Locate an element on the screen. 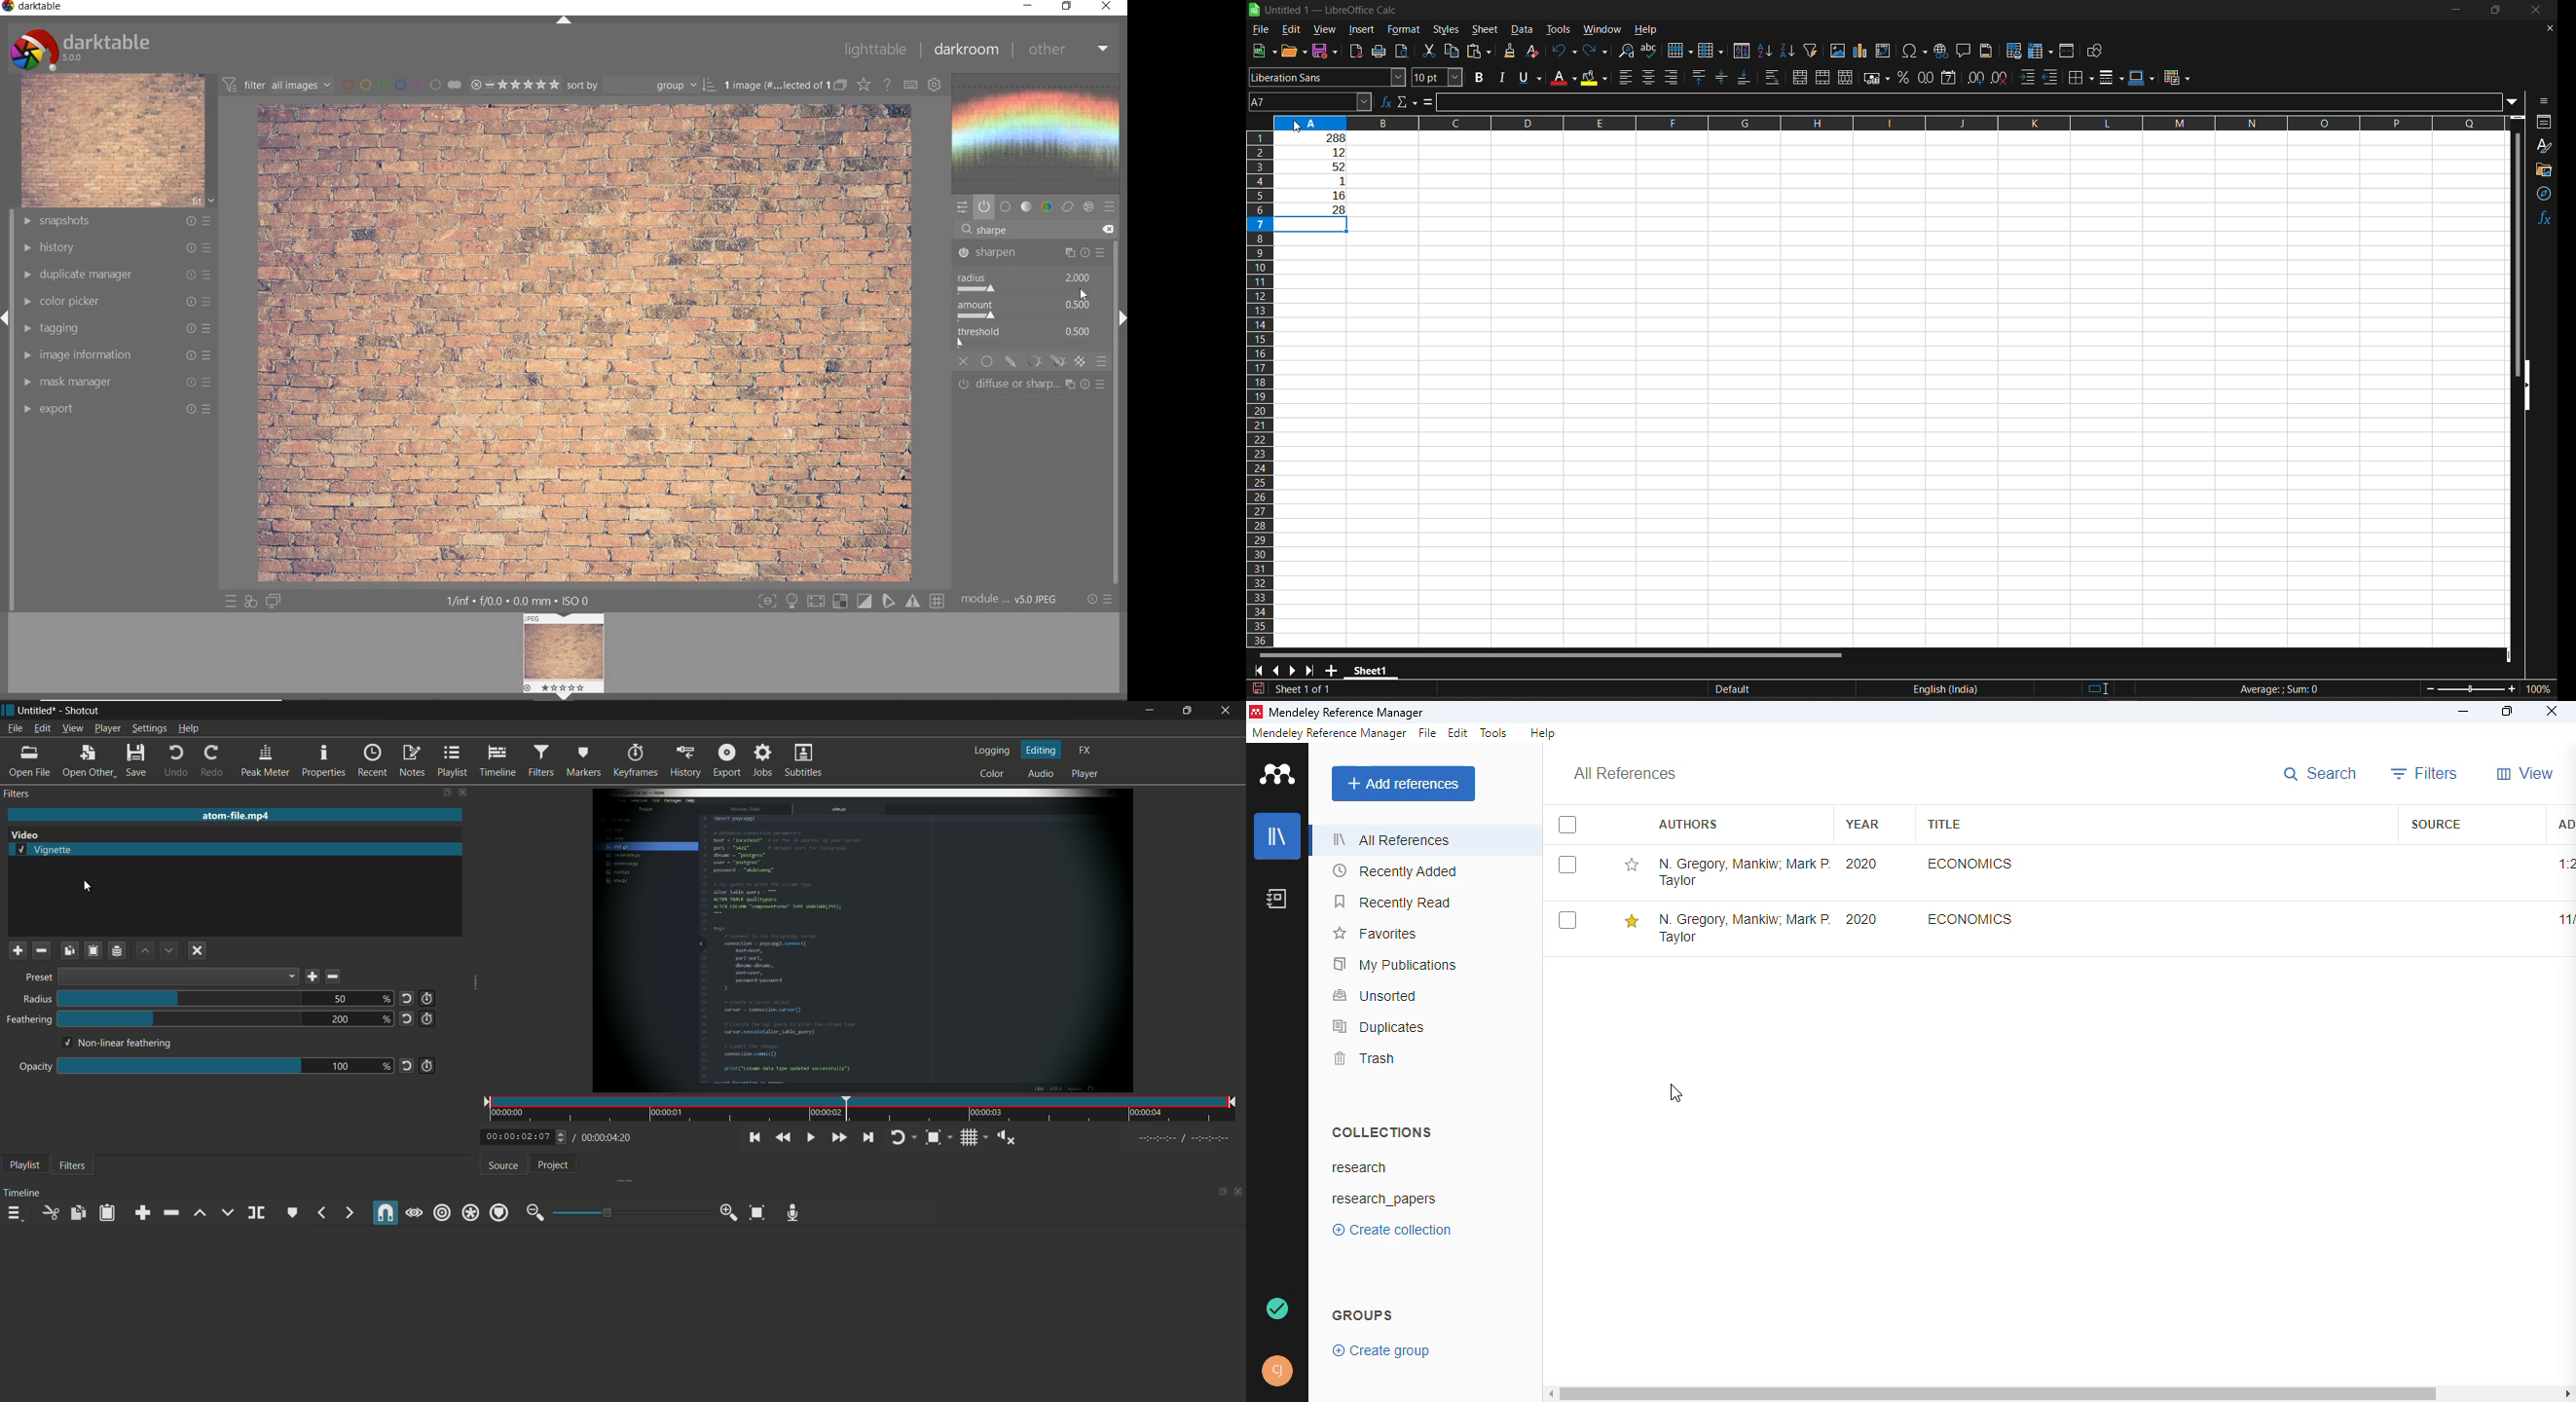  zoom out is located at coordinates (535, 1213).